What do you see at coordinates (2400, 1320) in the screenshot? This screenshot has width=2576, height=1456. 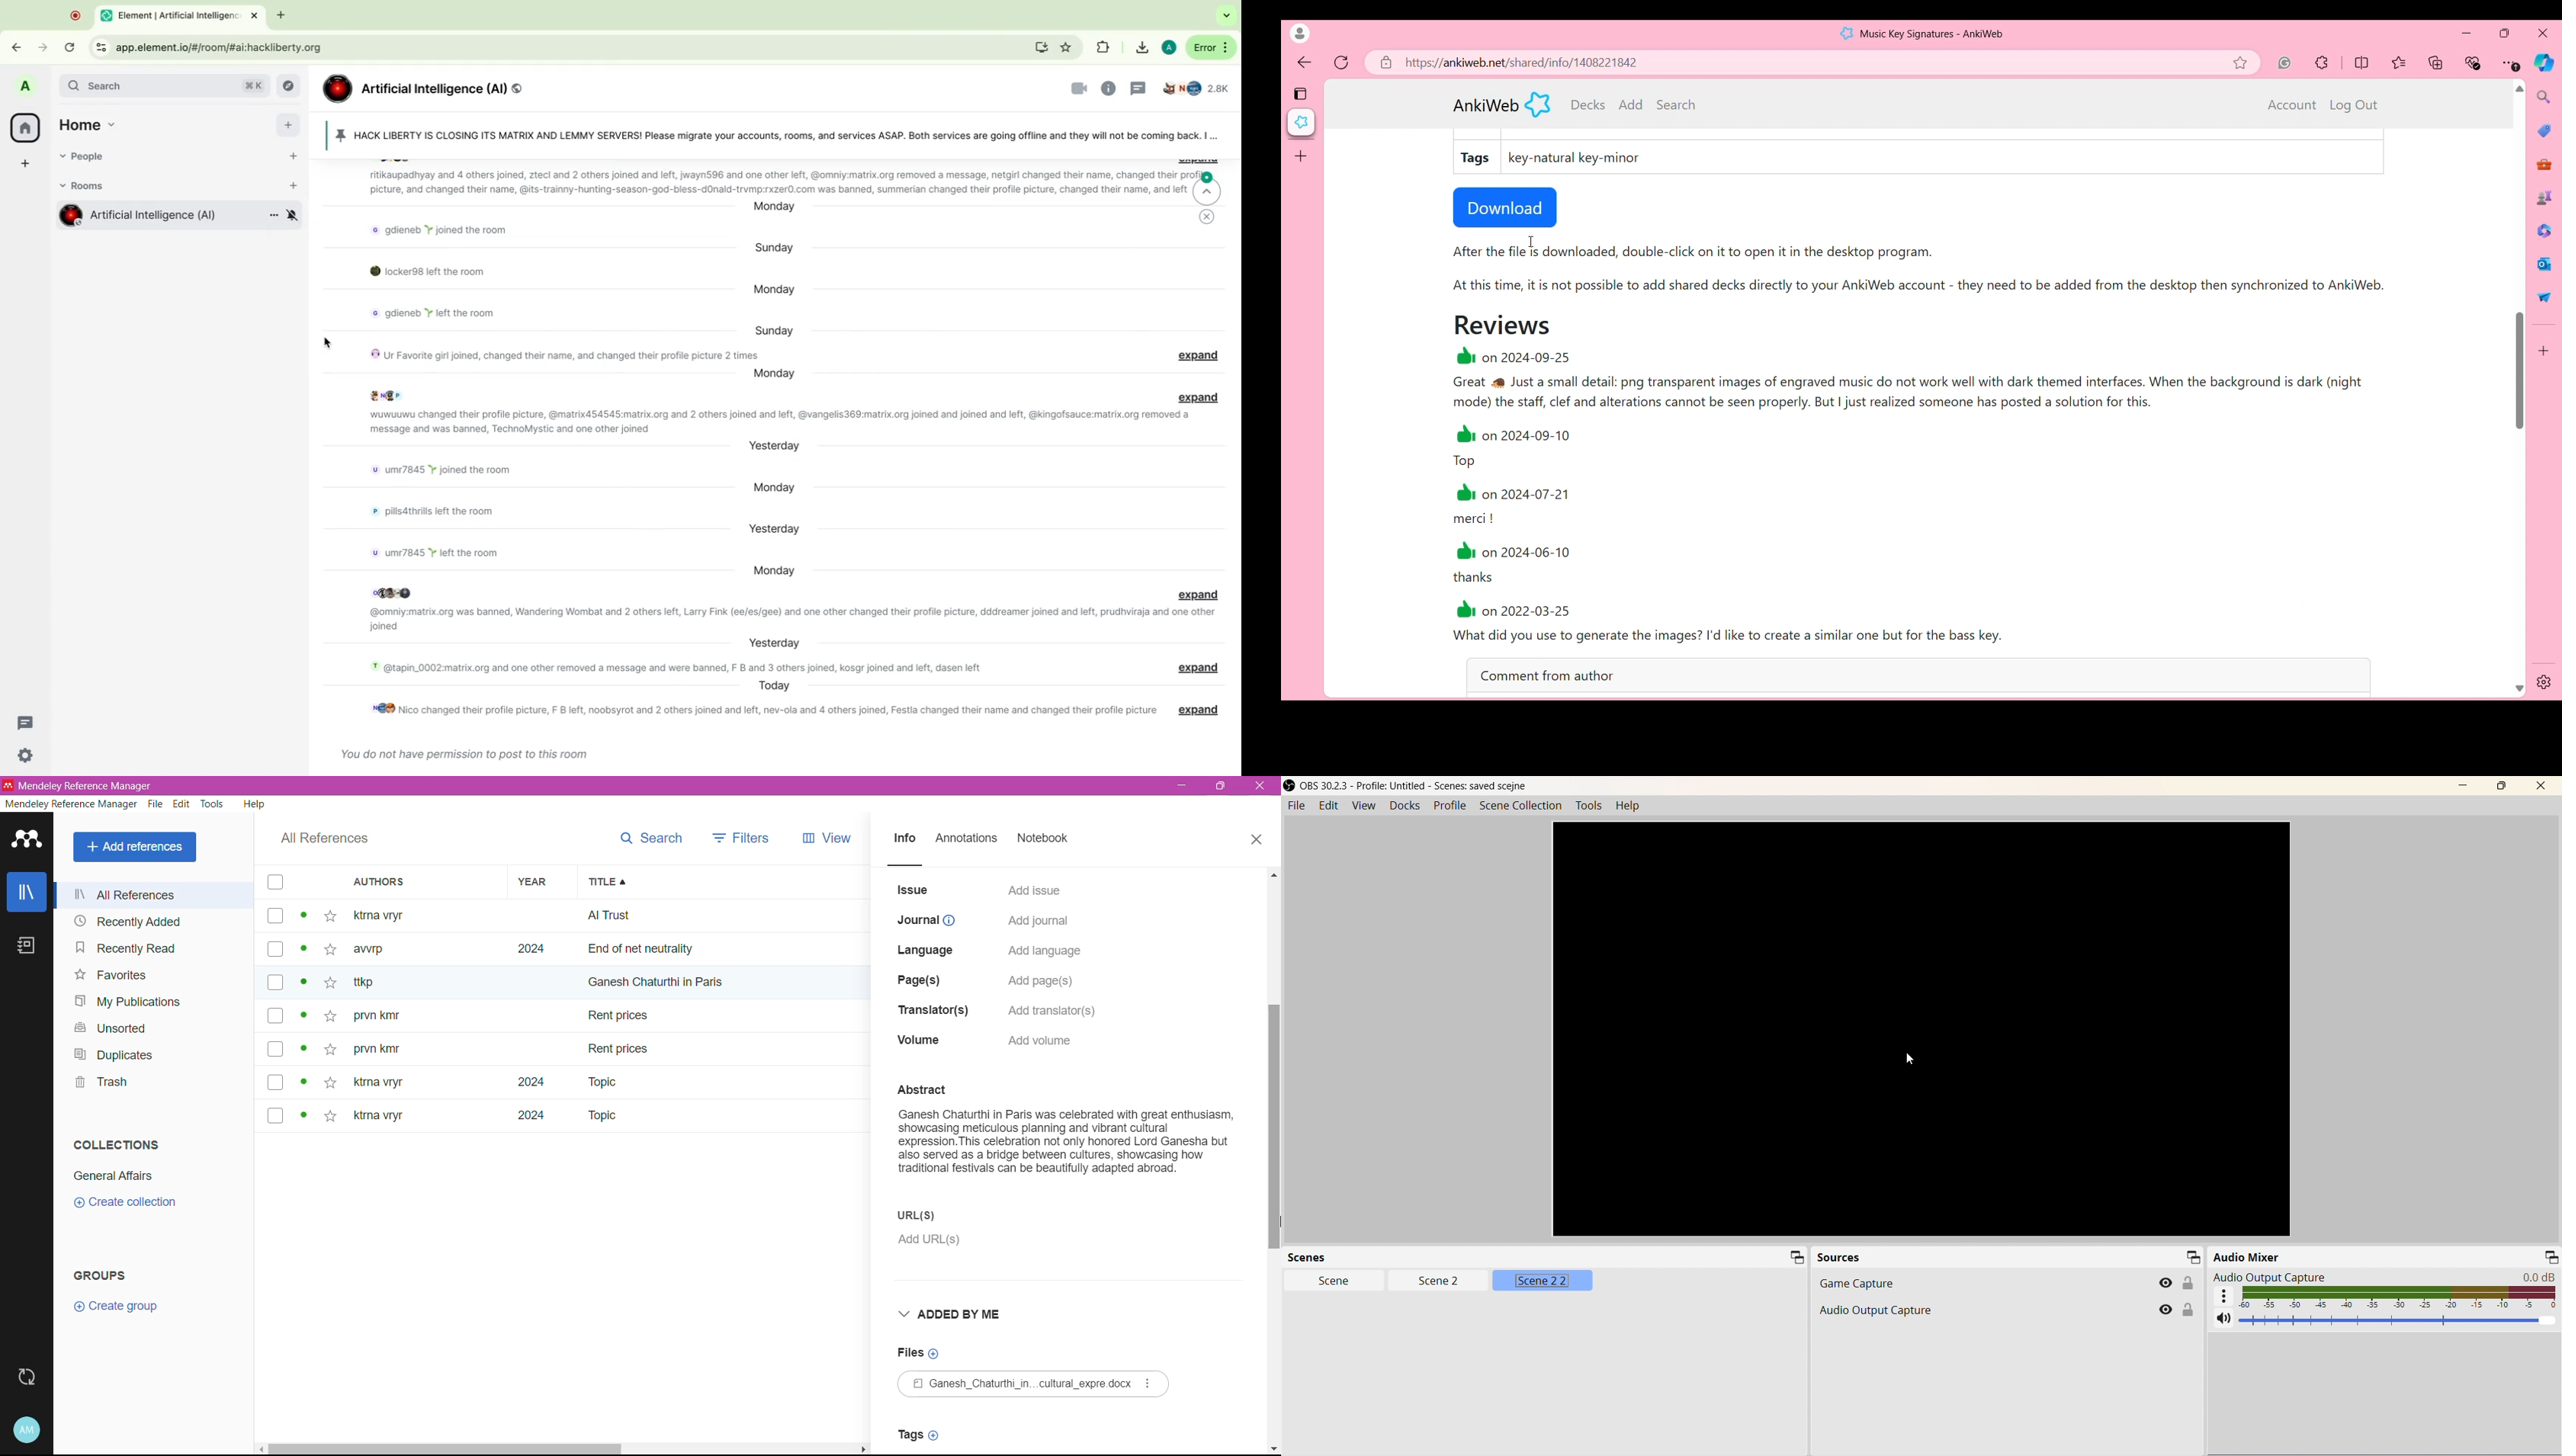 I see `Volume Adjuster` at bounding box center [2400, 1320].